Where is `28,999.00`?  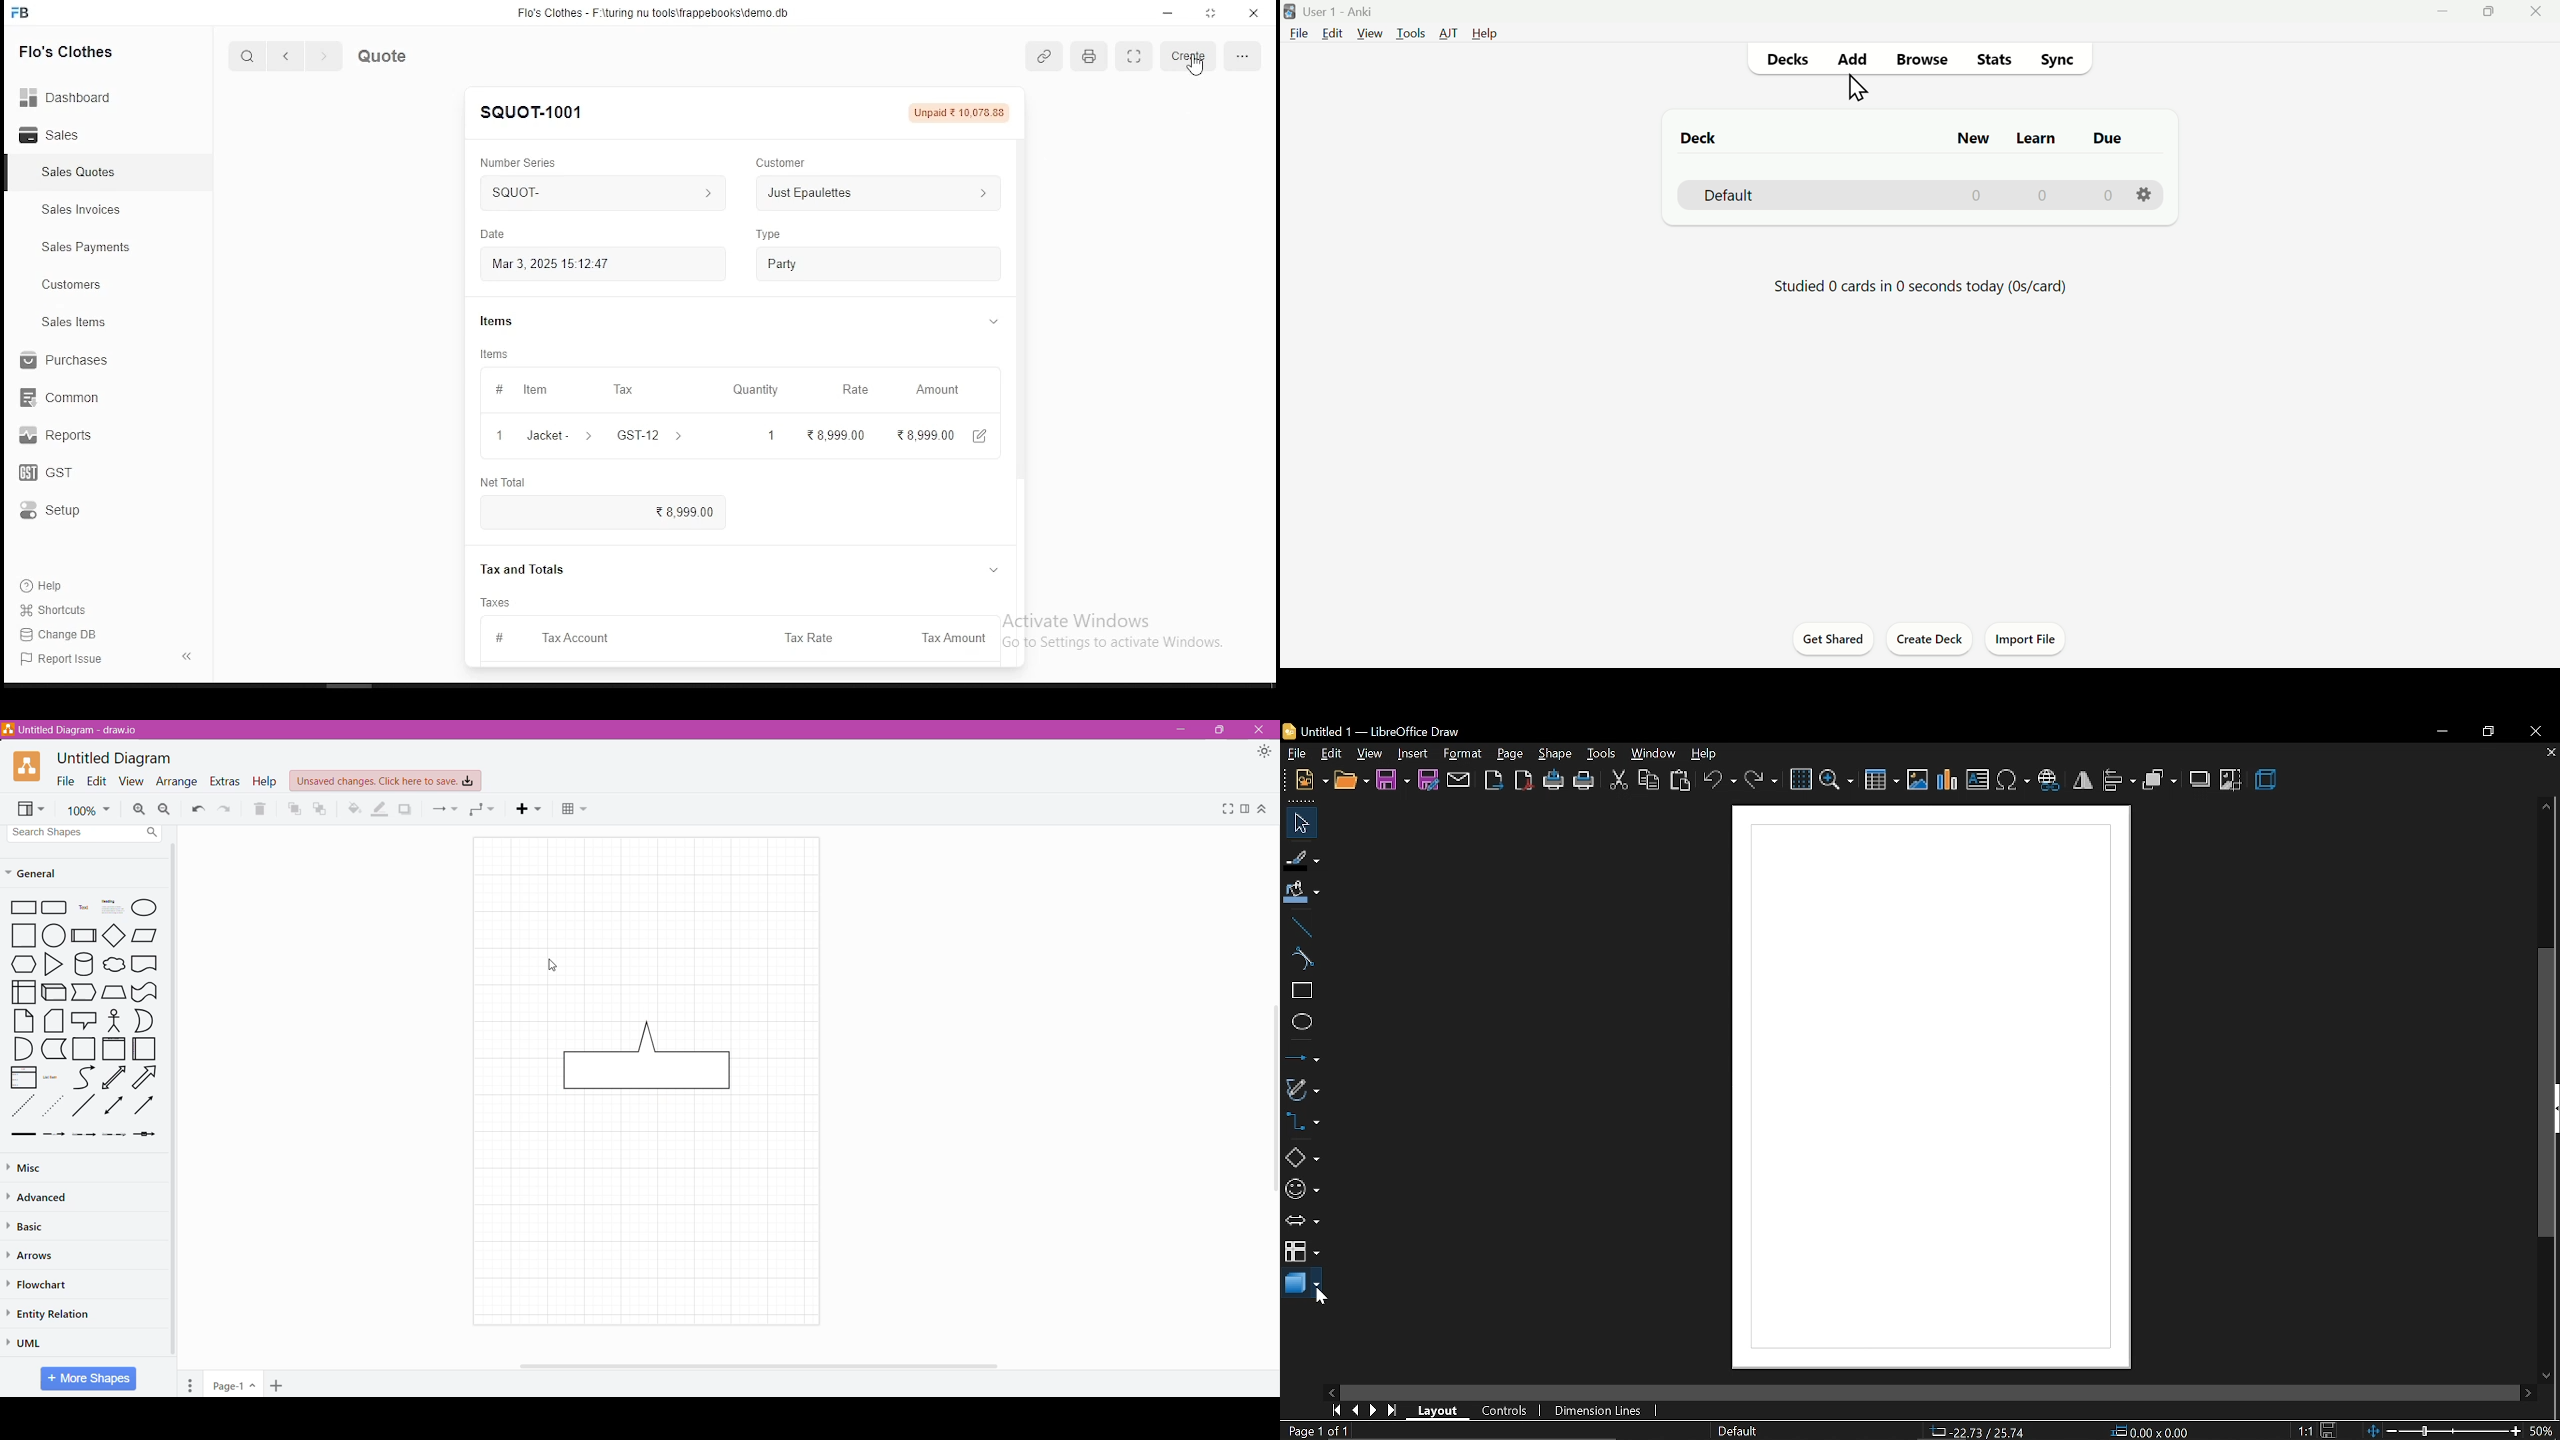 28,999.00 is located at coordinates (930, 434).